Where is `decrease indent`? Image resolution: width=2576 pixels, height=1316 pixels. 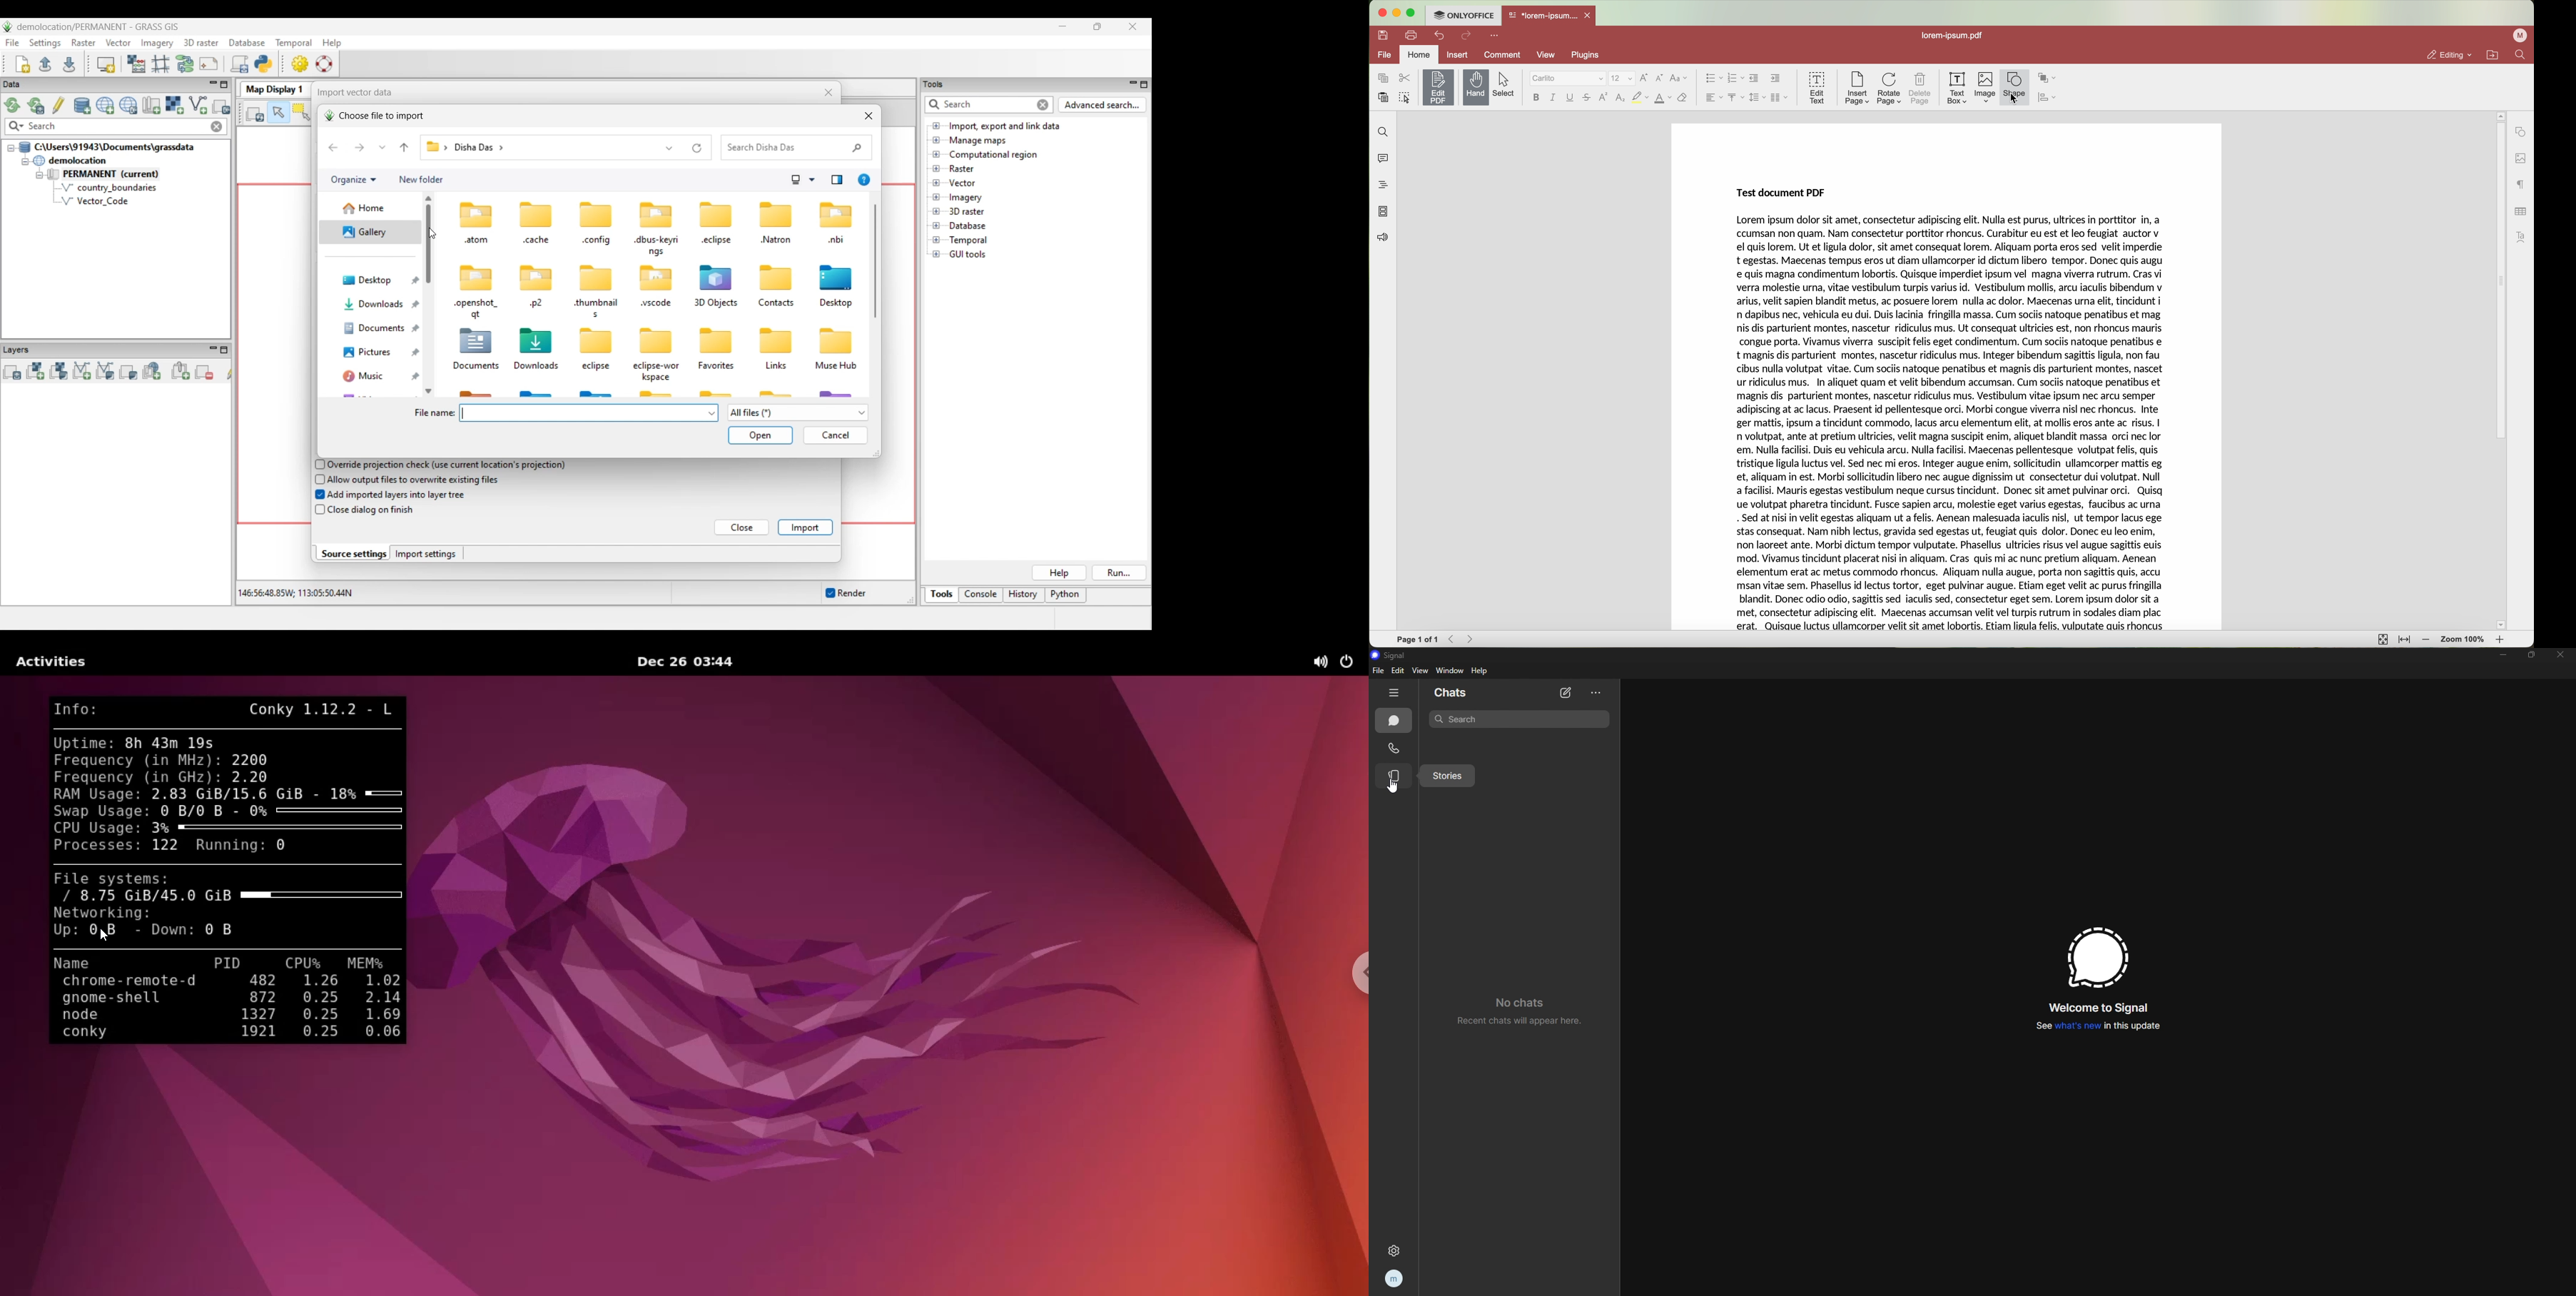
decrease indent is located at coordinates (1754, 78).